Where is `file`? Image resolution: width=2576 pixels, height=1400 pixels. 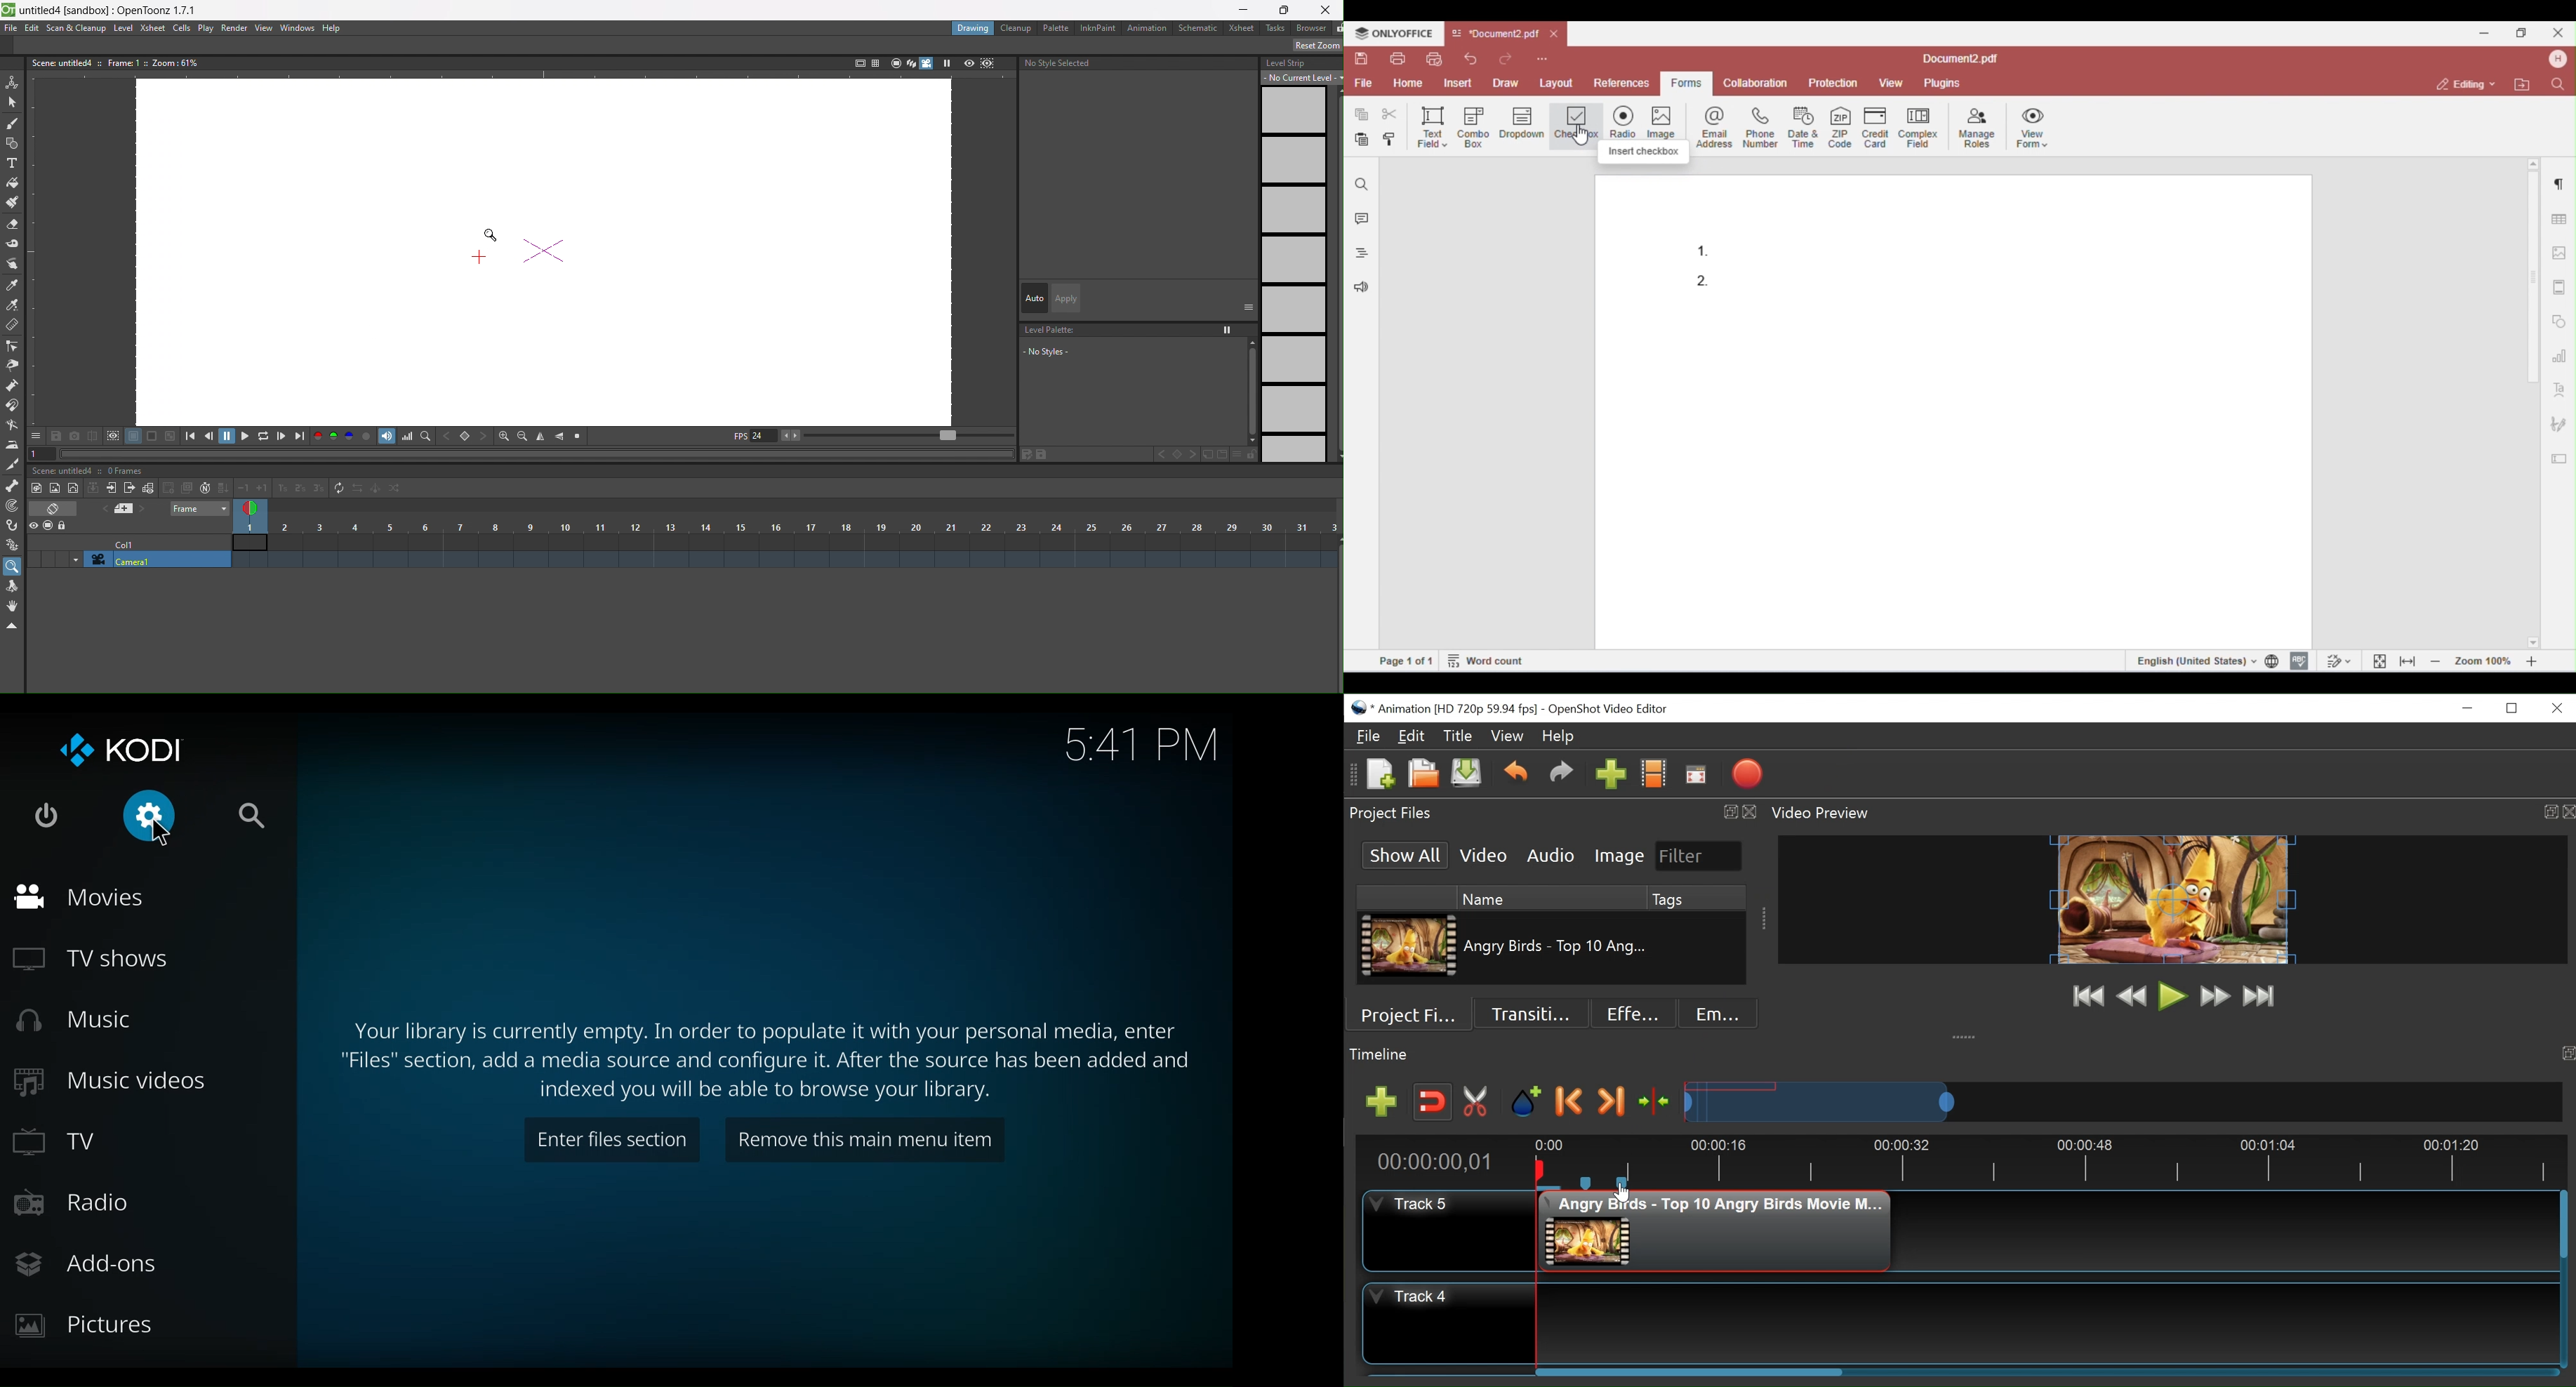 file is located at coordinates (11, 27).